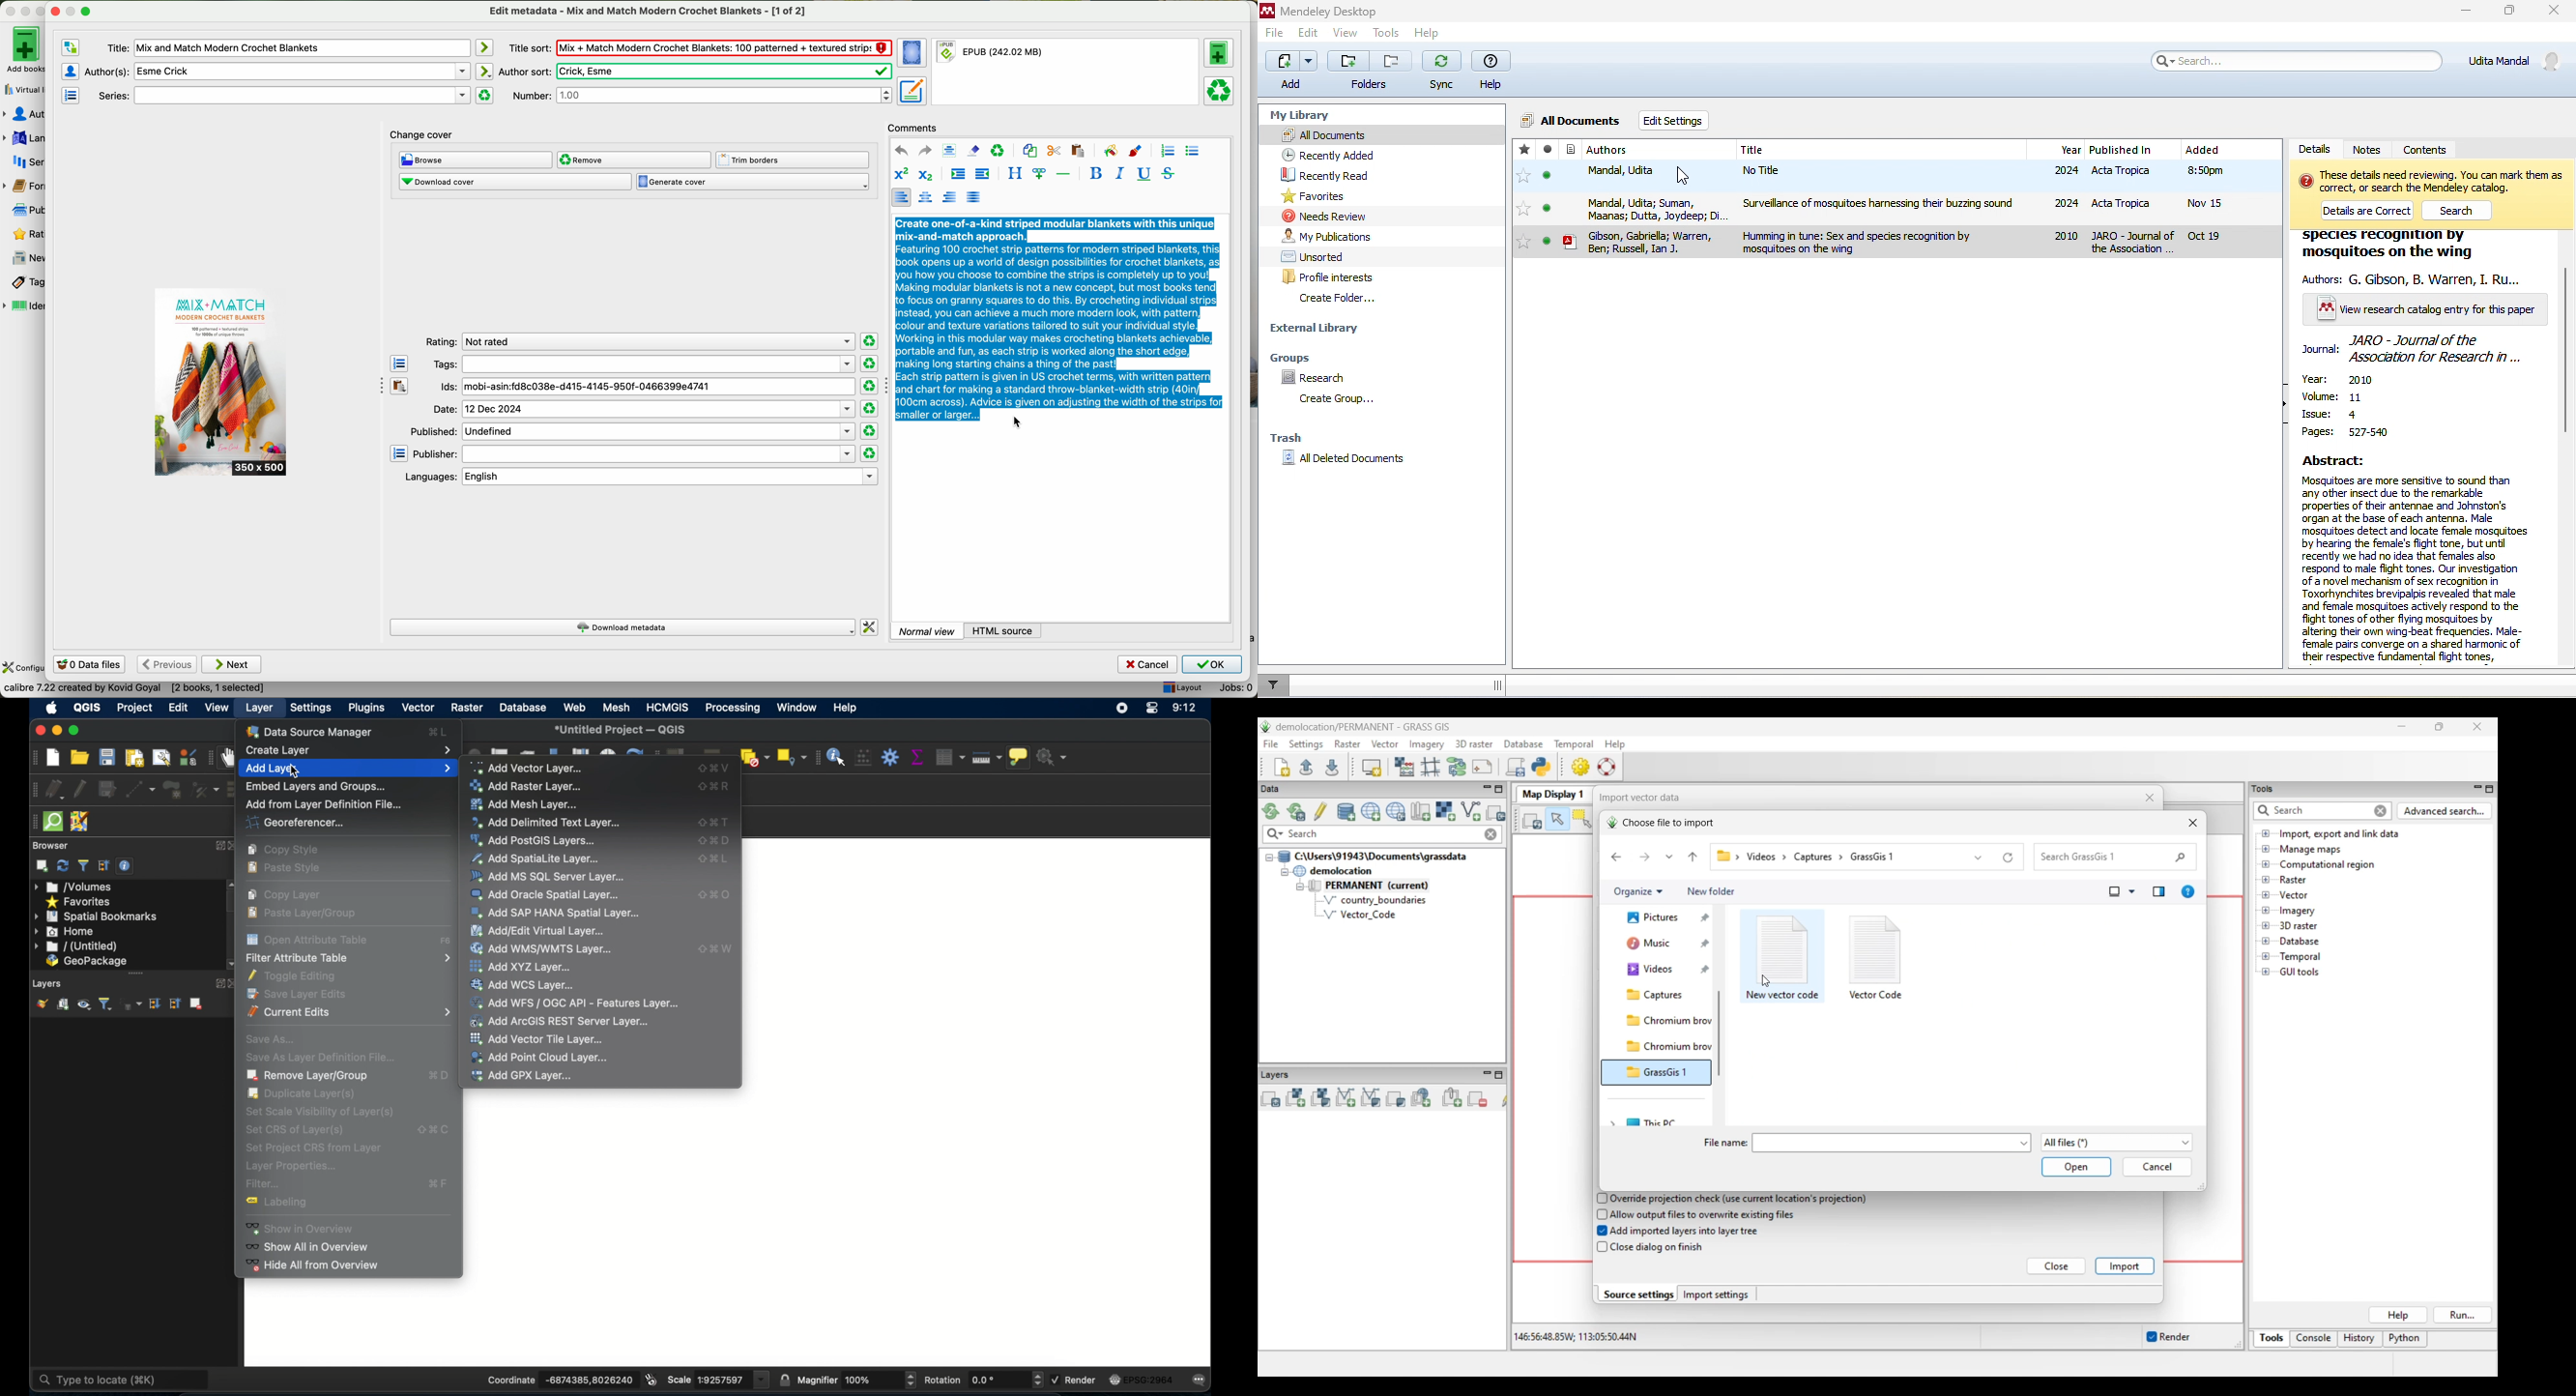 This screenshot has width=2576, height=1400. Describe the element at coordinates (79, 887) in the screenshot. I see `volumes` at that location.